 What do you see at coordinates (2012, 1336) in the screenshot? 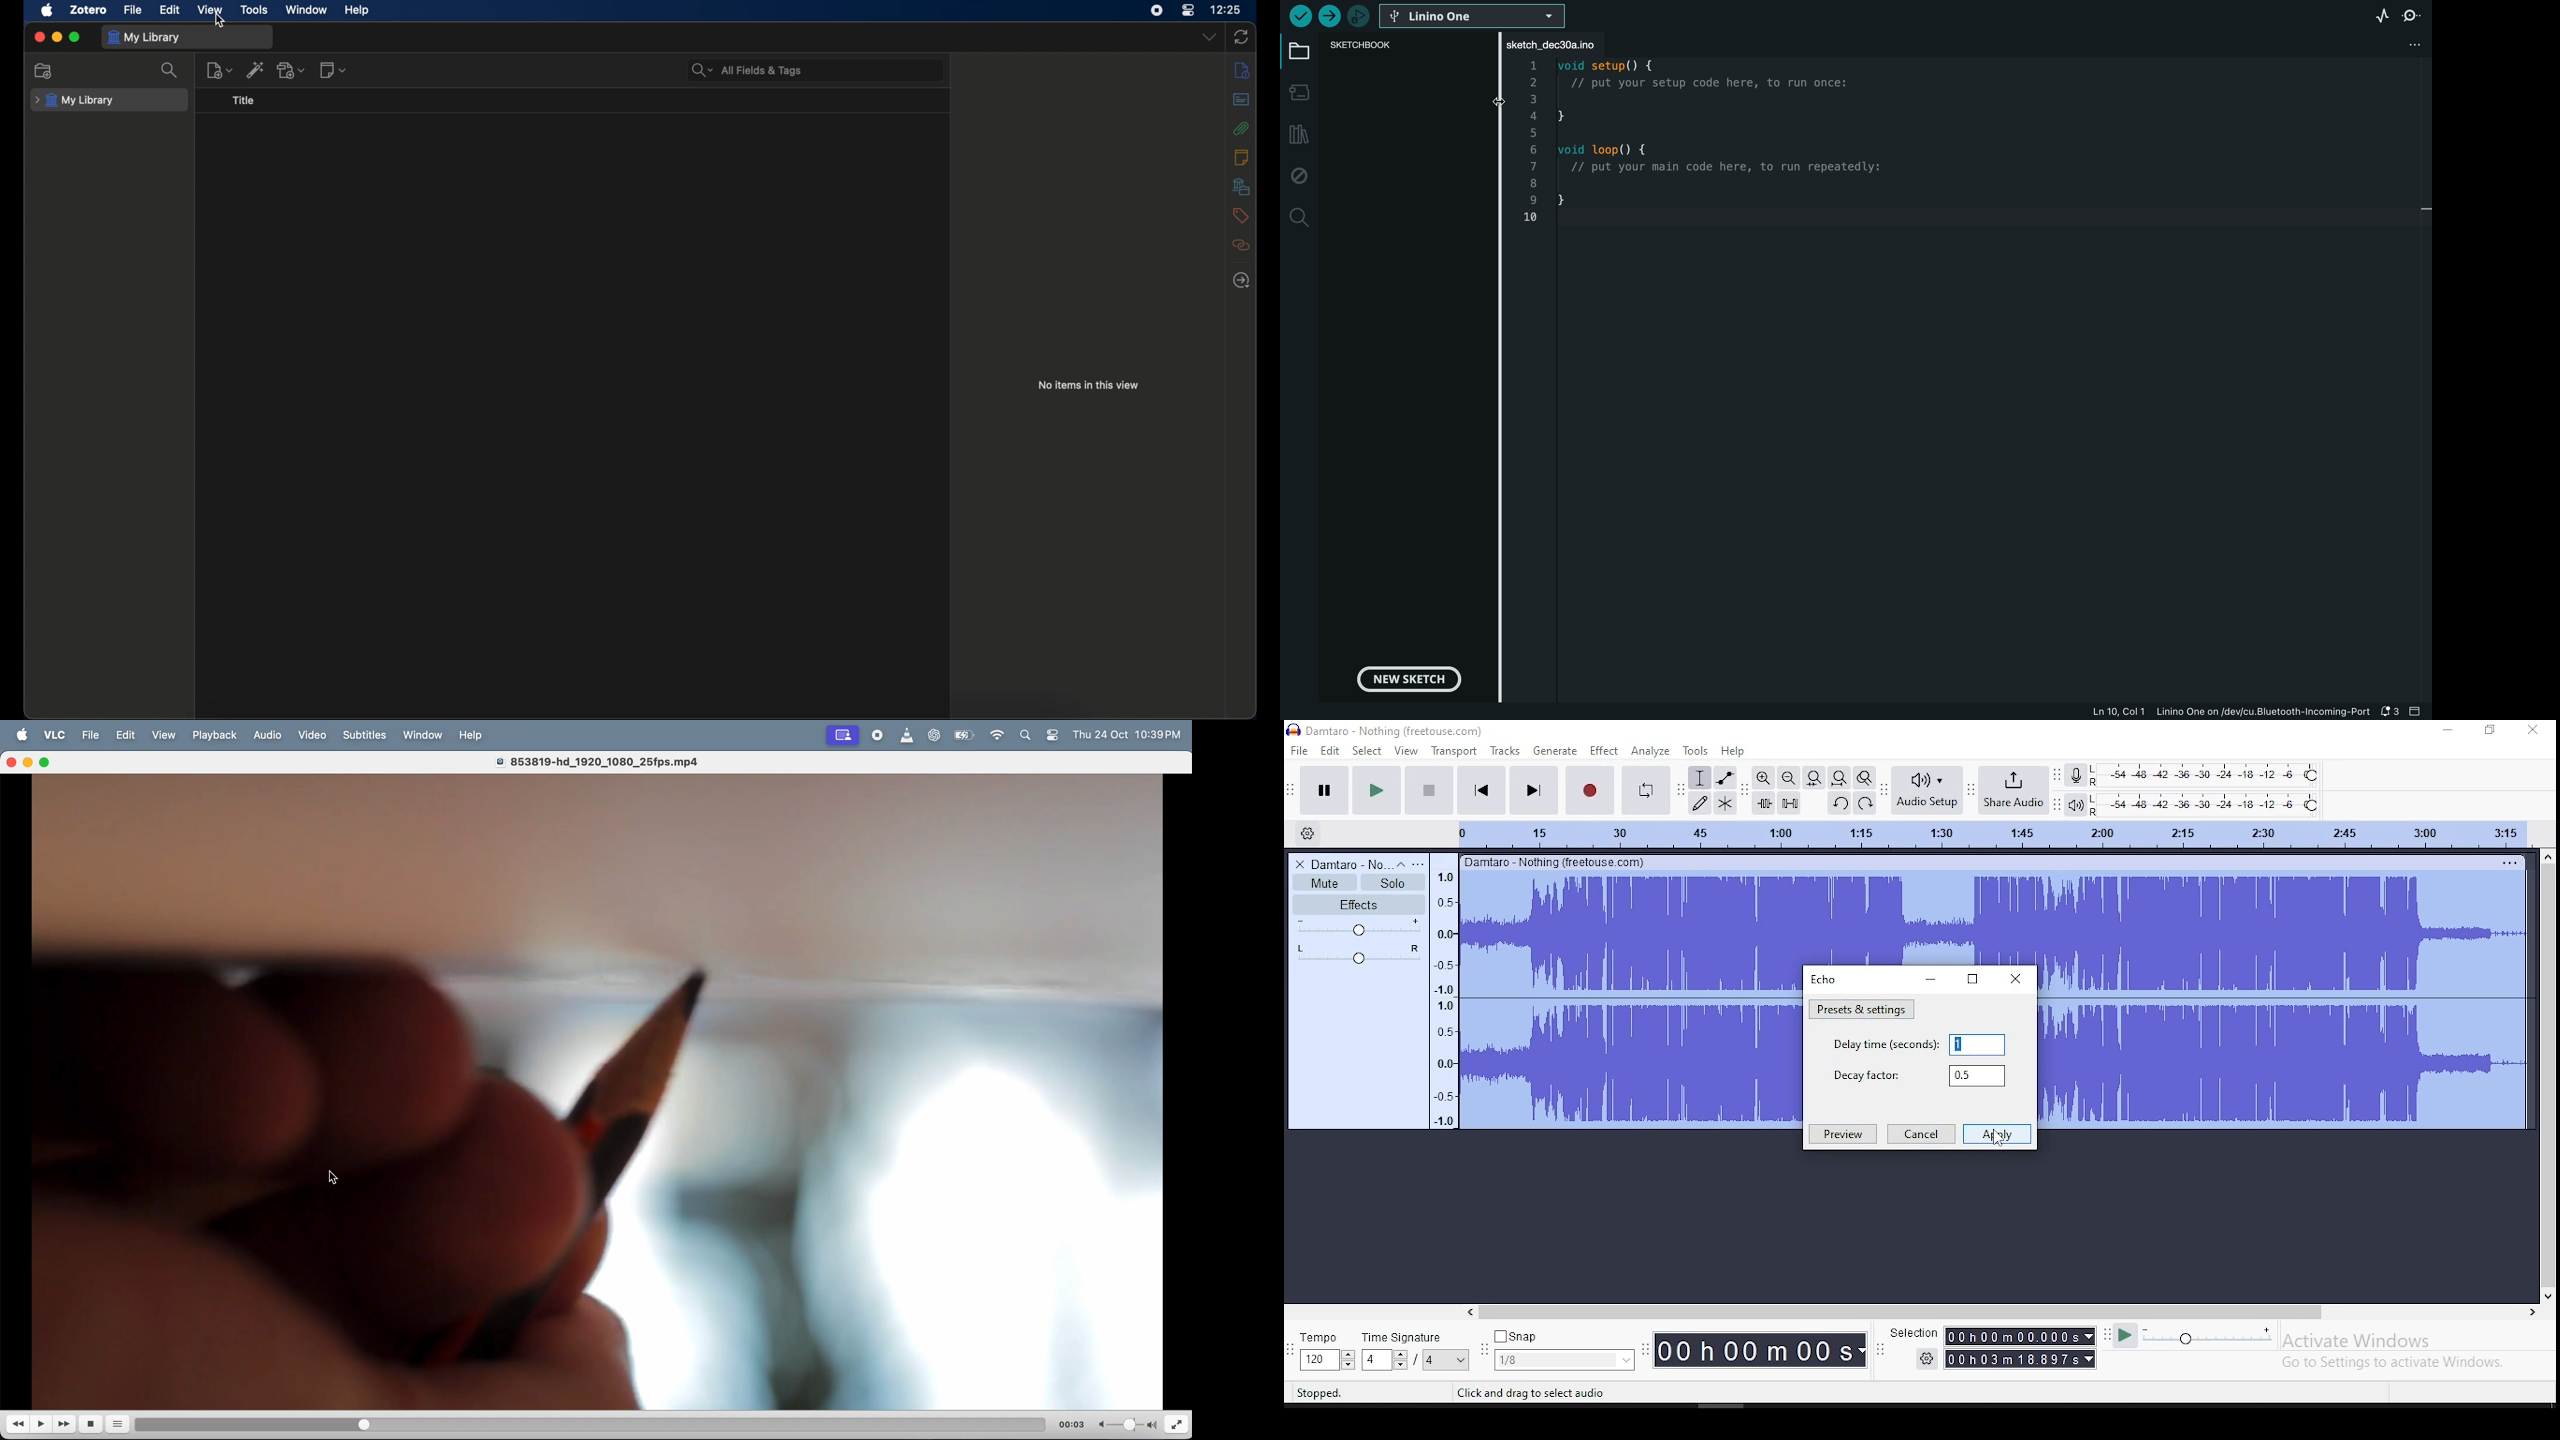
I see `00h01m00.000` at bounding box center [2012, 1336].